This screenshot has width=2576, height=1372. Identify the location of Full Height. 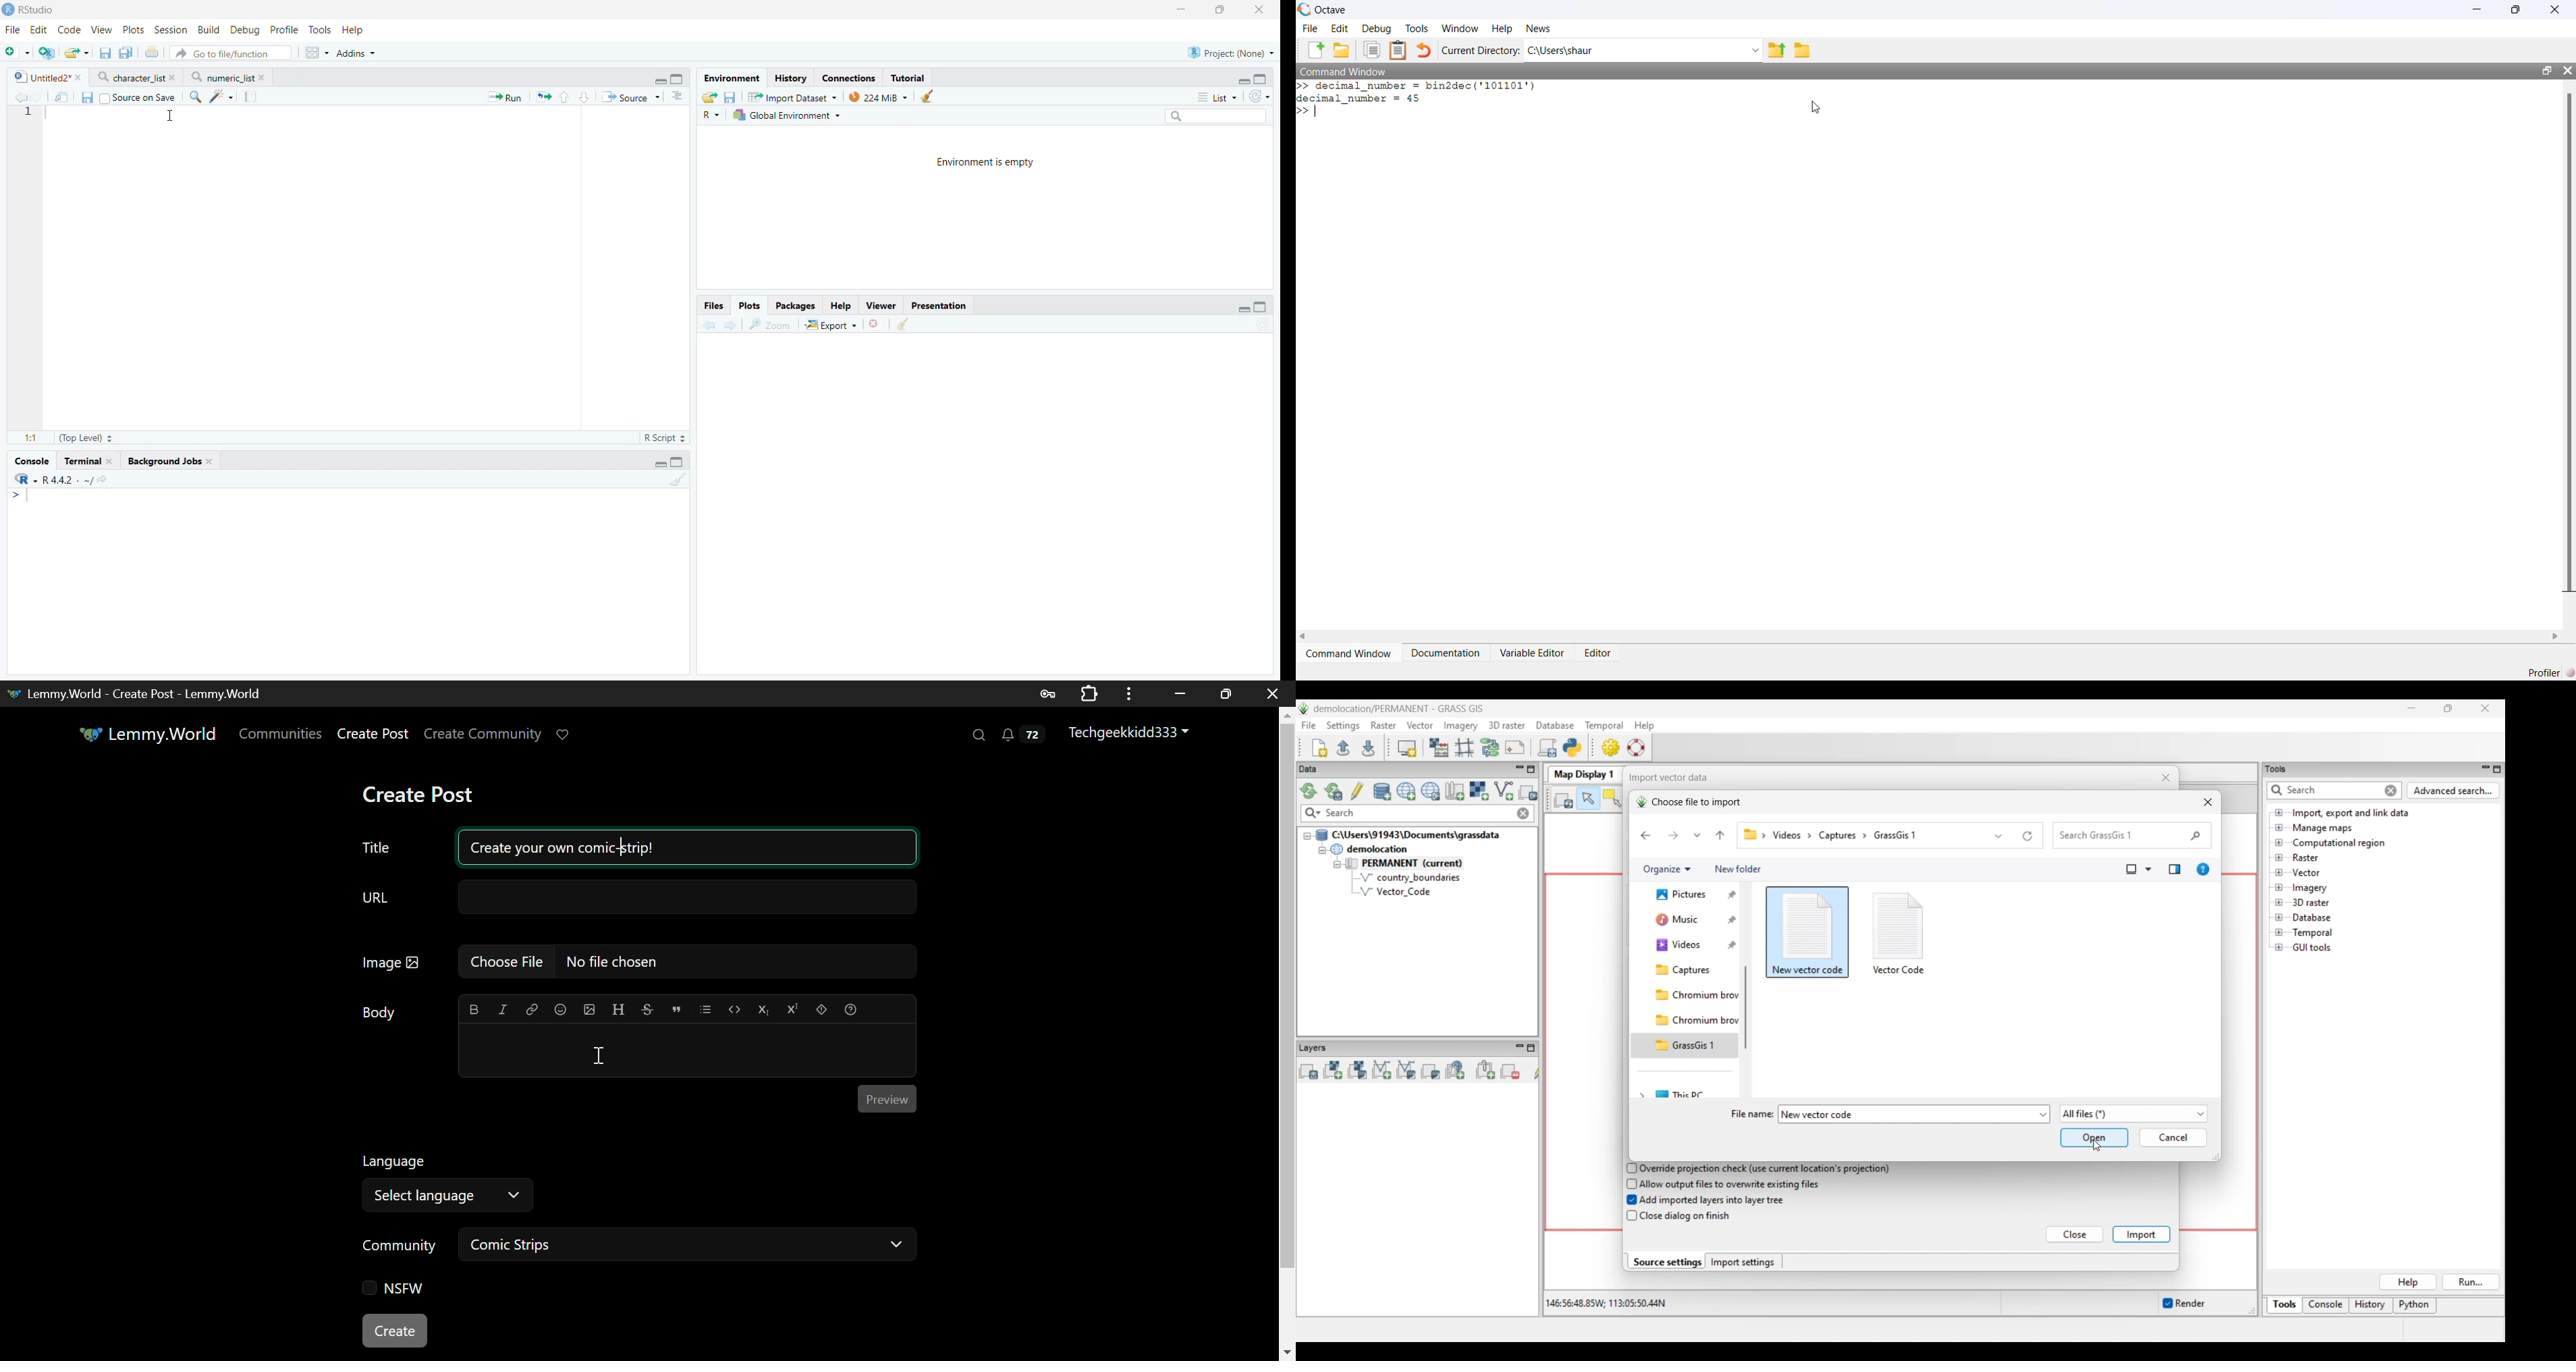
(680, 462).